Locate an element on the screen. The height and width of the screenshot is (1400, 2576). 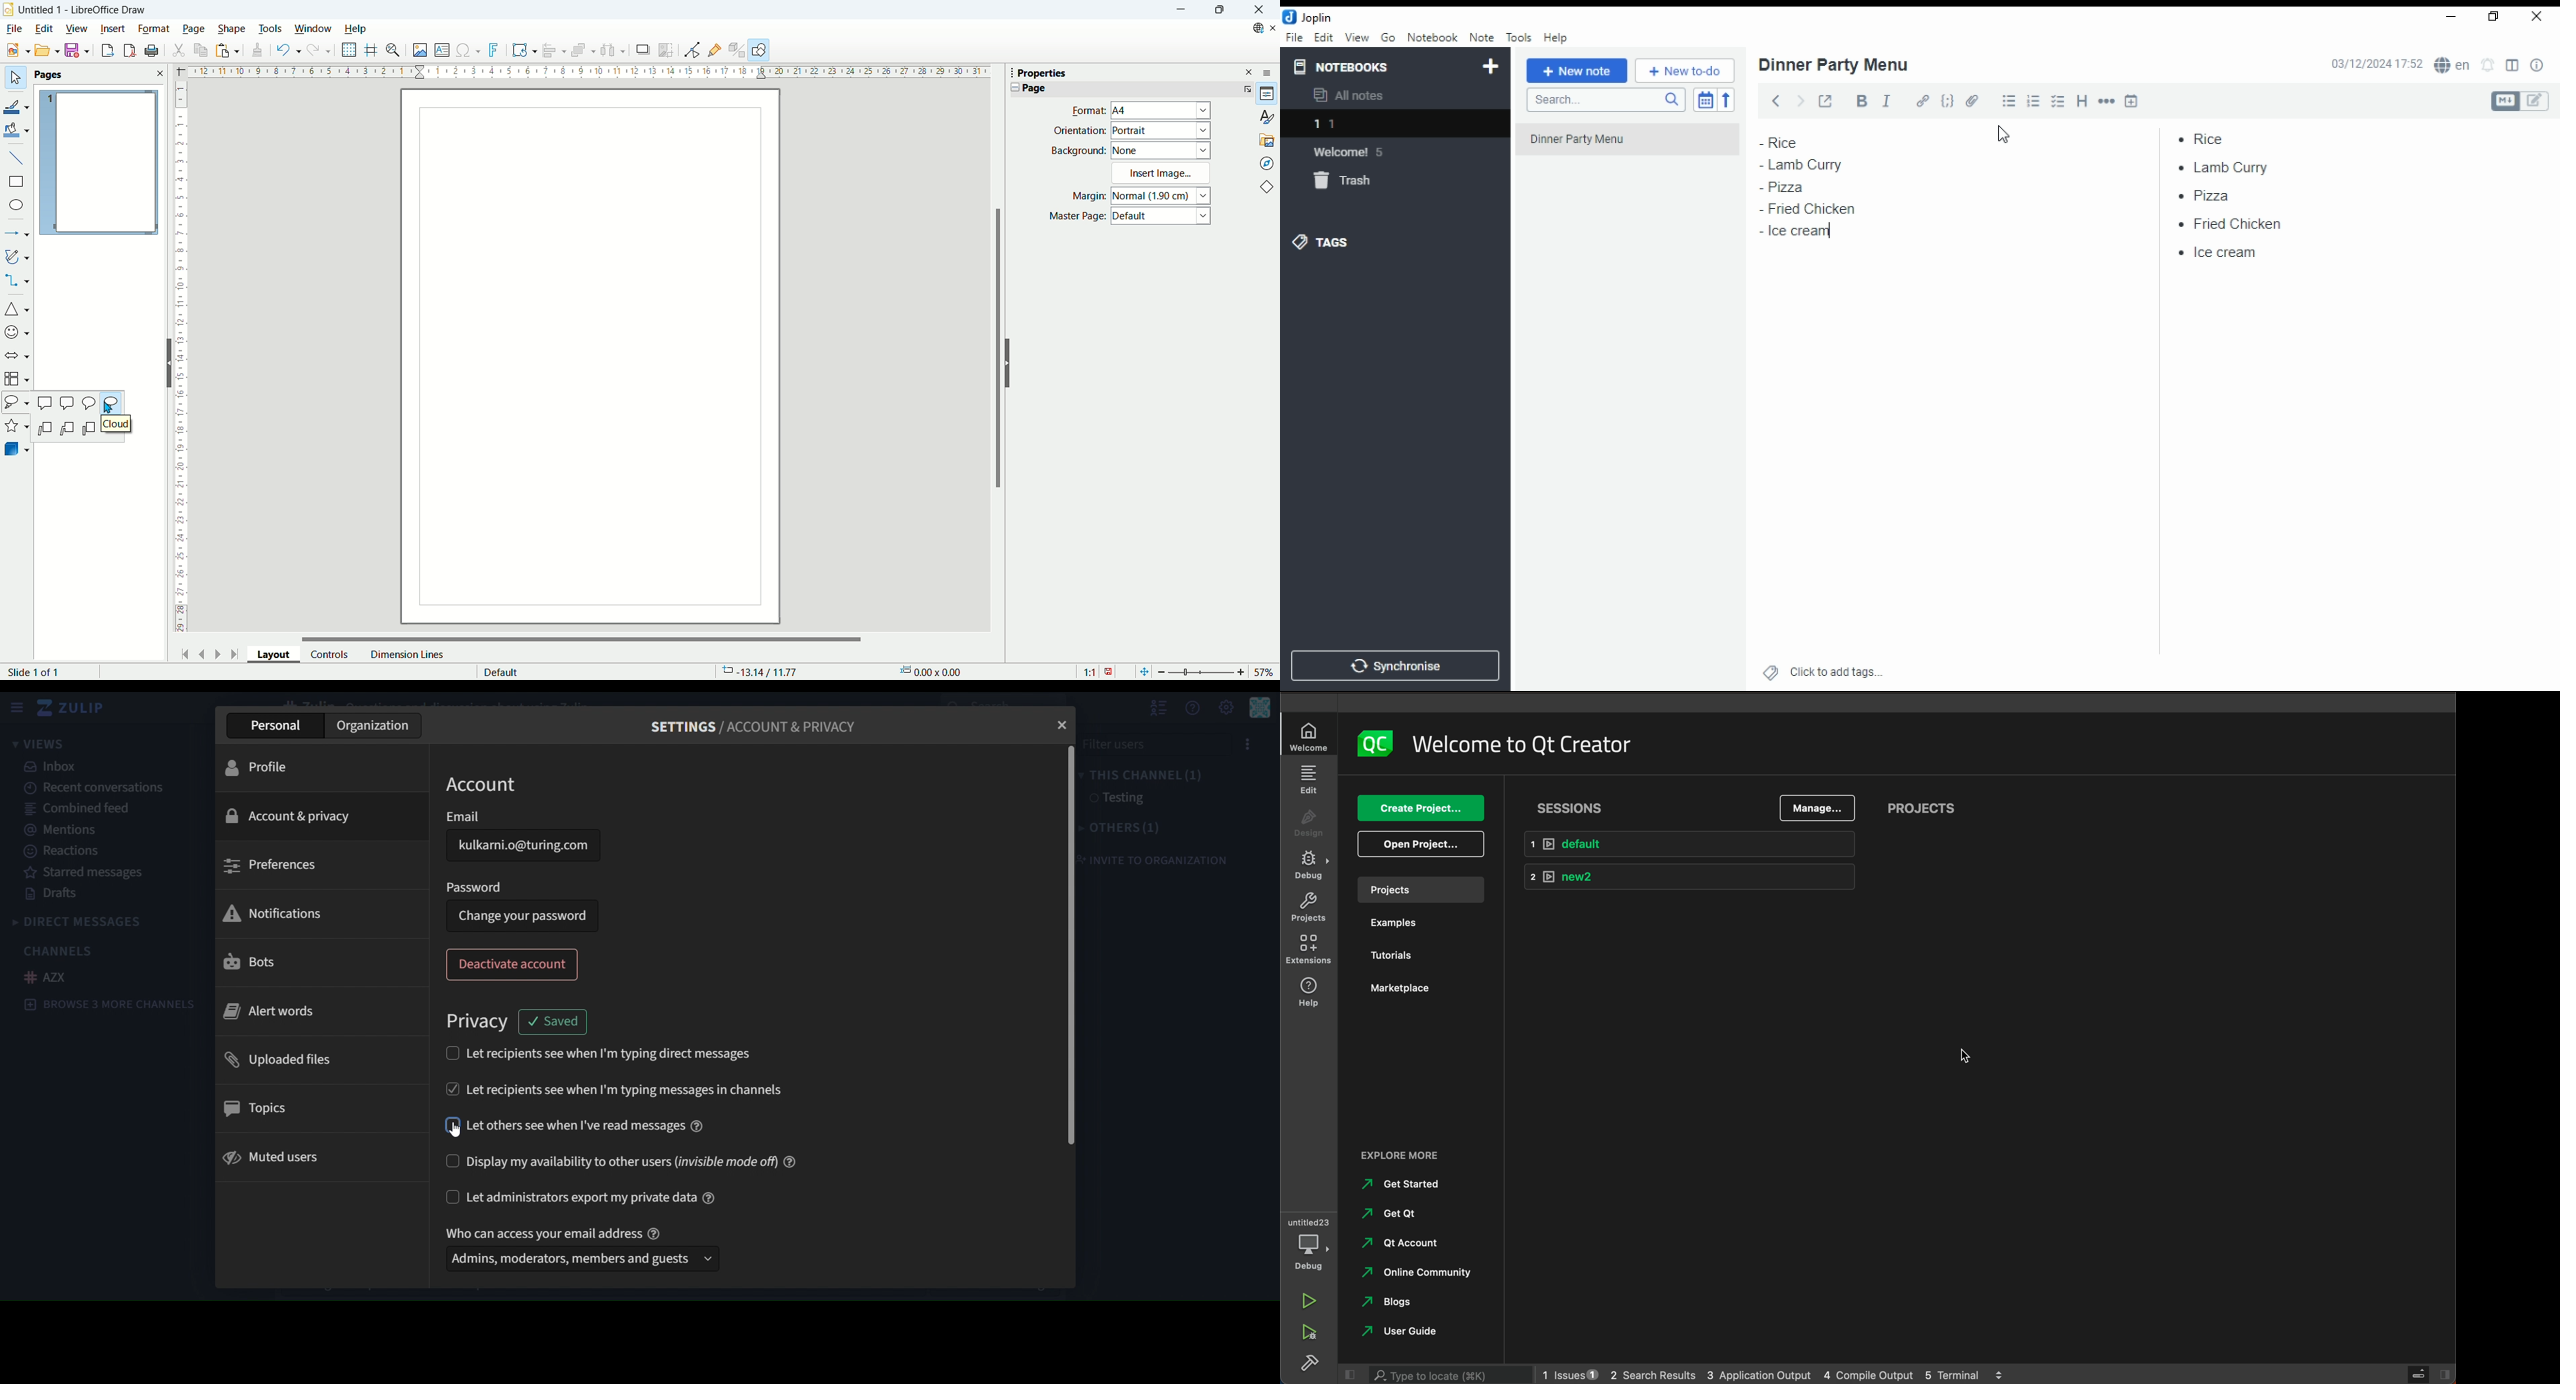
Format is located at coordinates (1085, 110).